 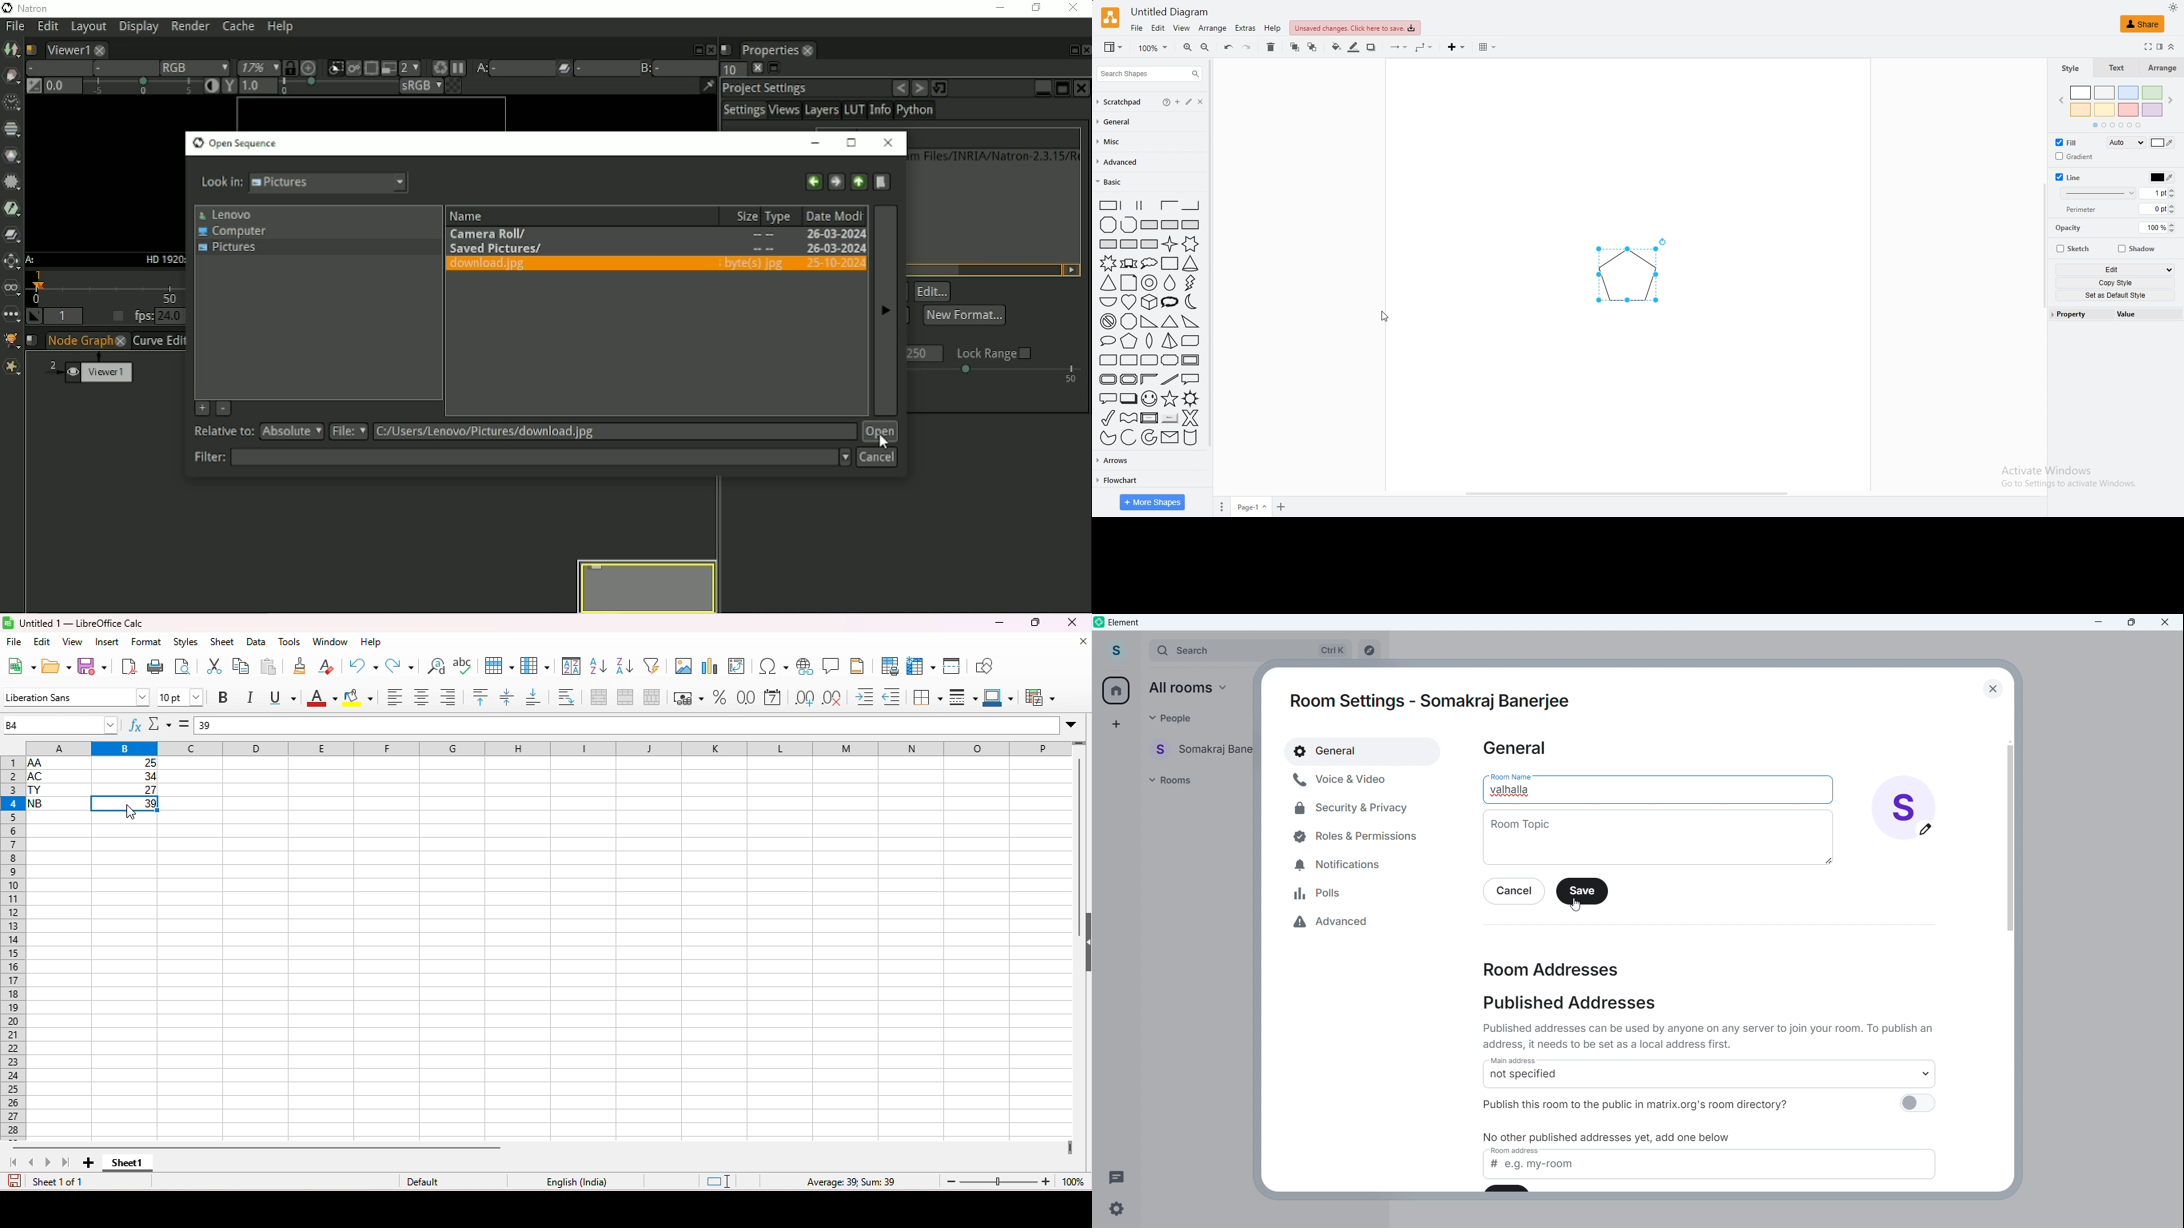 What do you see at coordinates (2174, 232) in the screenshot?
I see `decrease opacity` at bounding box center [2174, 232].